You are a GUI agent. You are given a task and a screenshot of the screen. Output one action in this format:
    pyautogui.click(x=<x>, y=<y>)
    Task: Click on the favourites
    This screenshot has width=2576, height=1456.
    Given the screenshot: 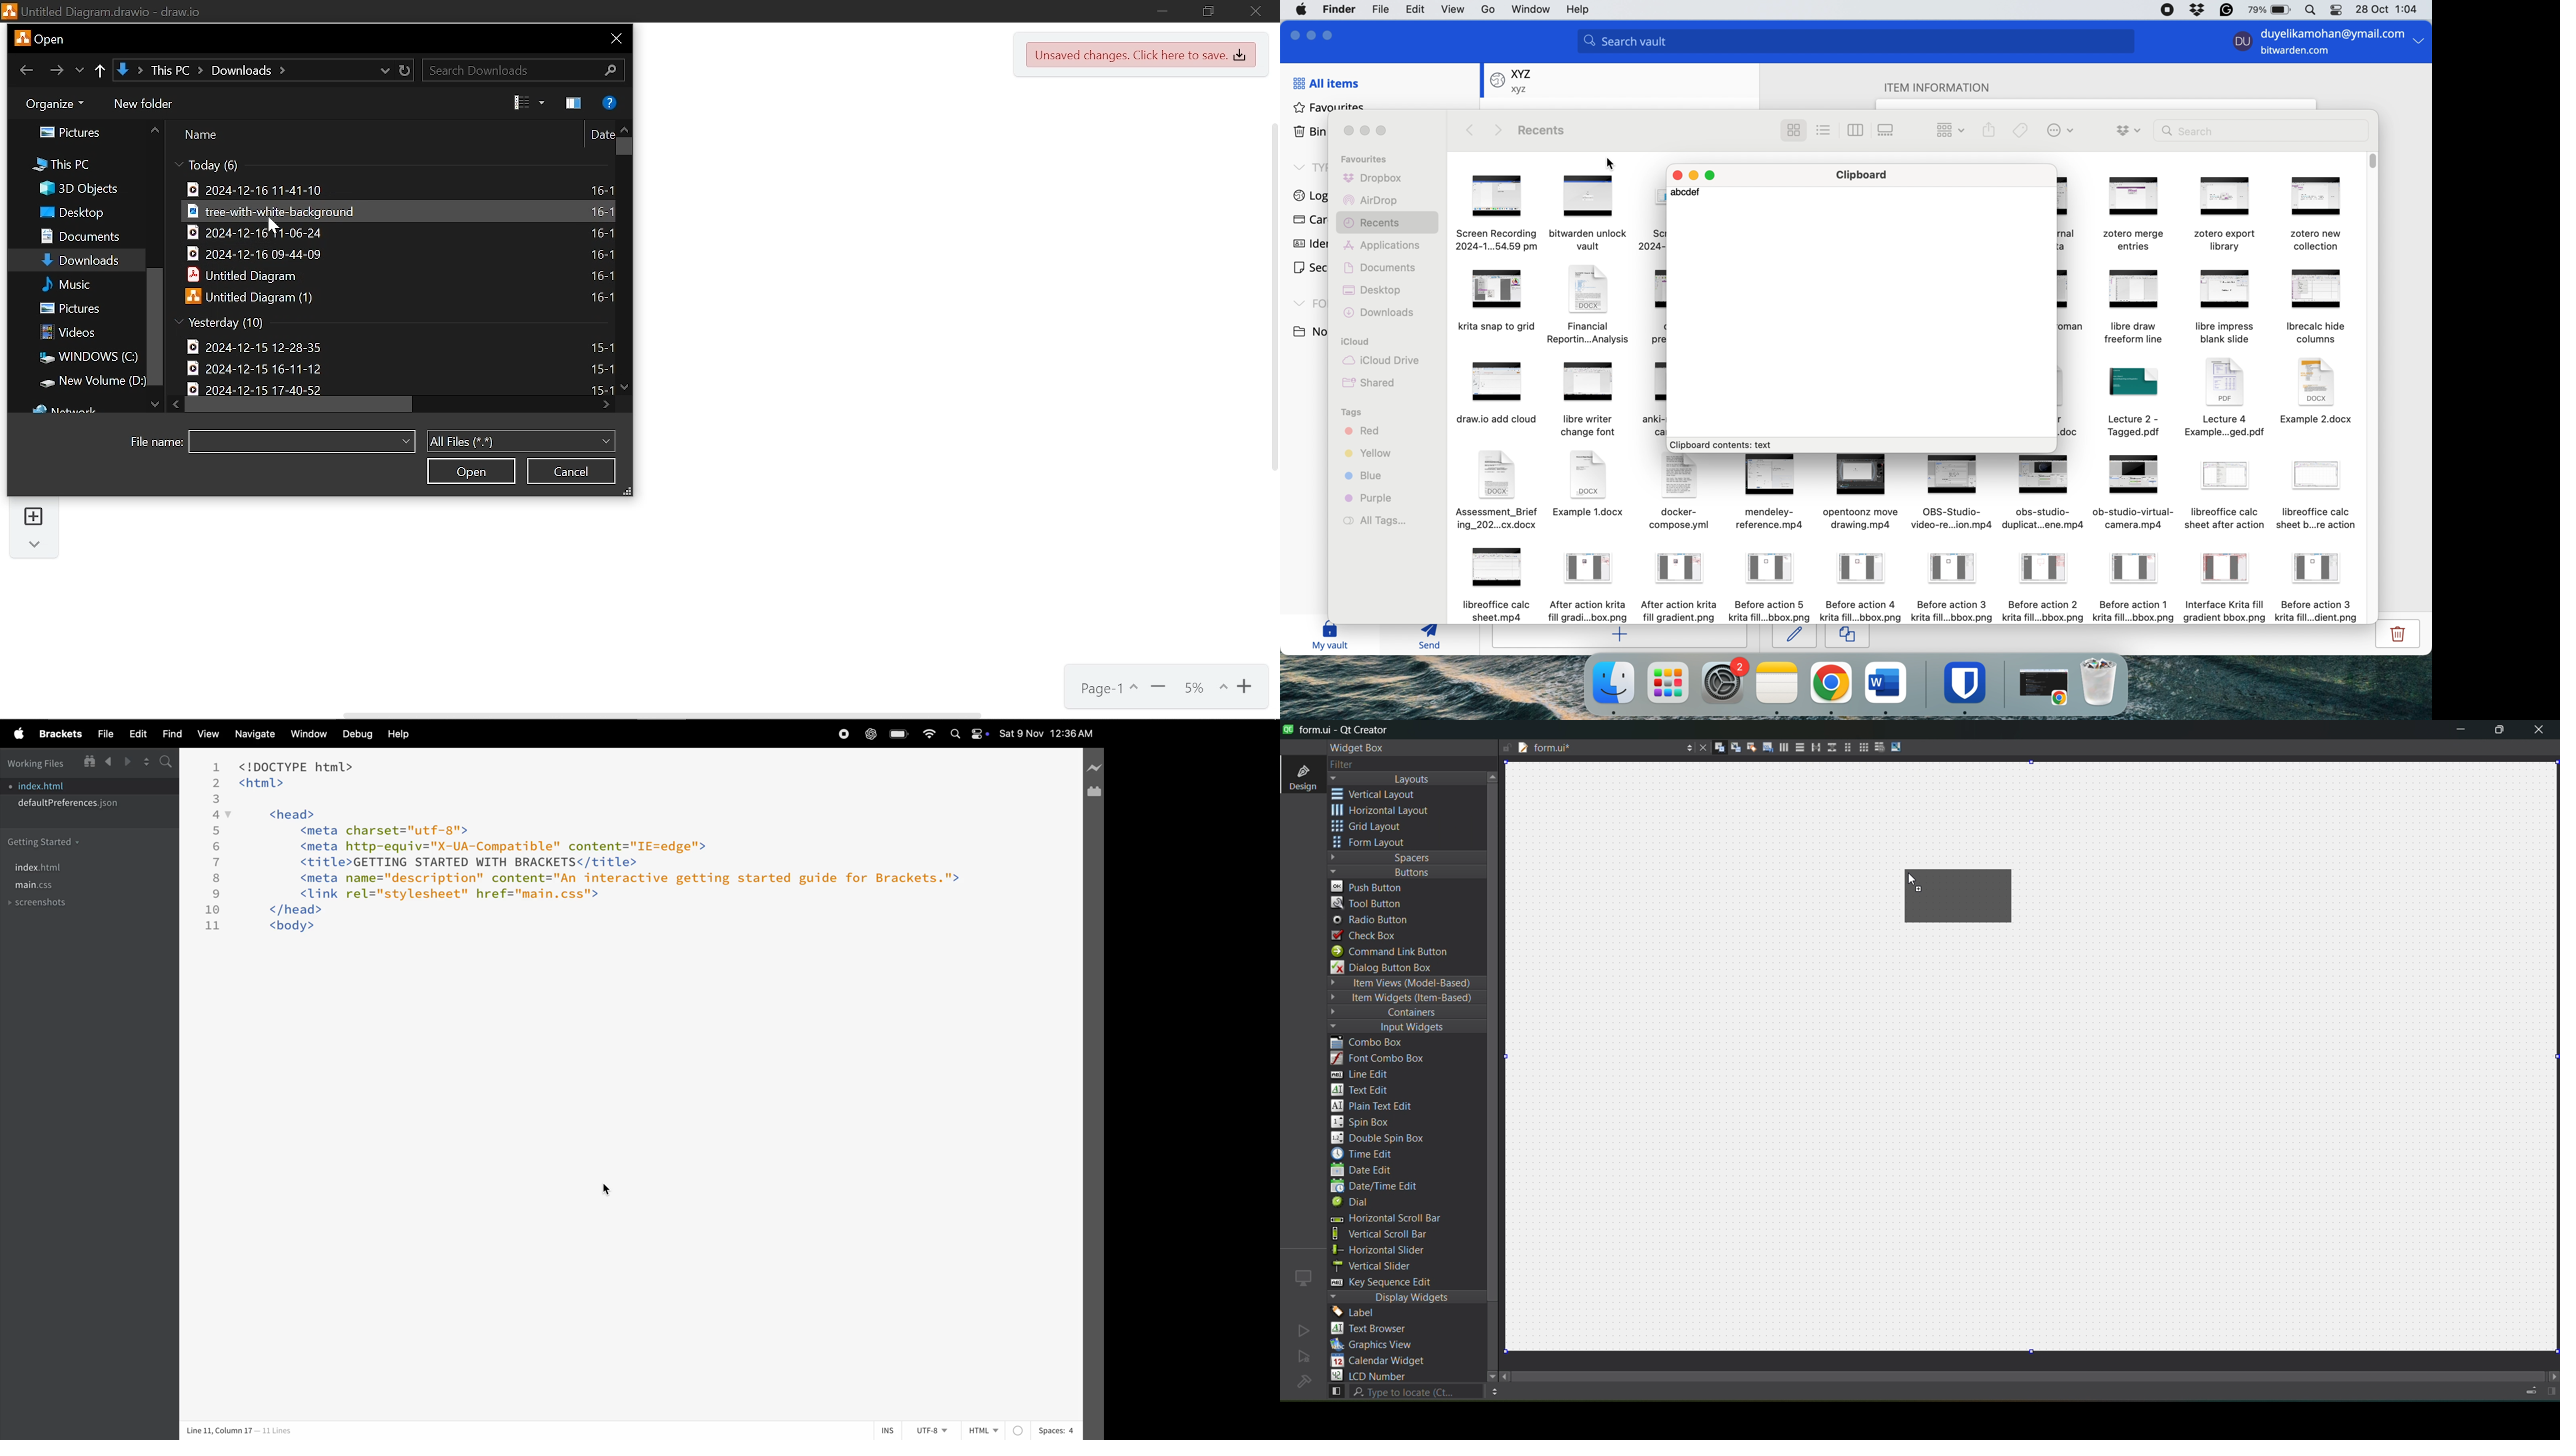 What is the action you would take?
    pyautogui.click(x=1330, y=107)
    